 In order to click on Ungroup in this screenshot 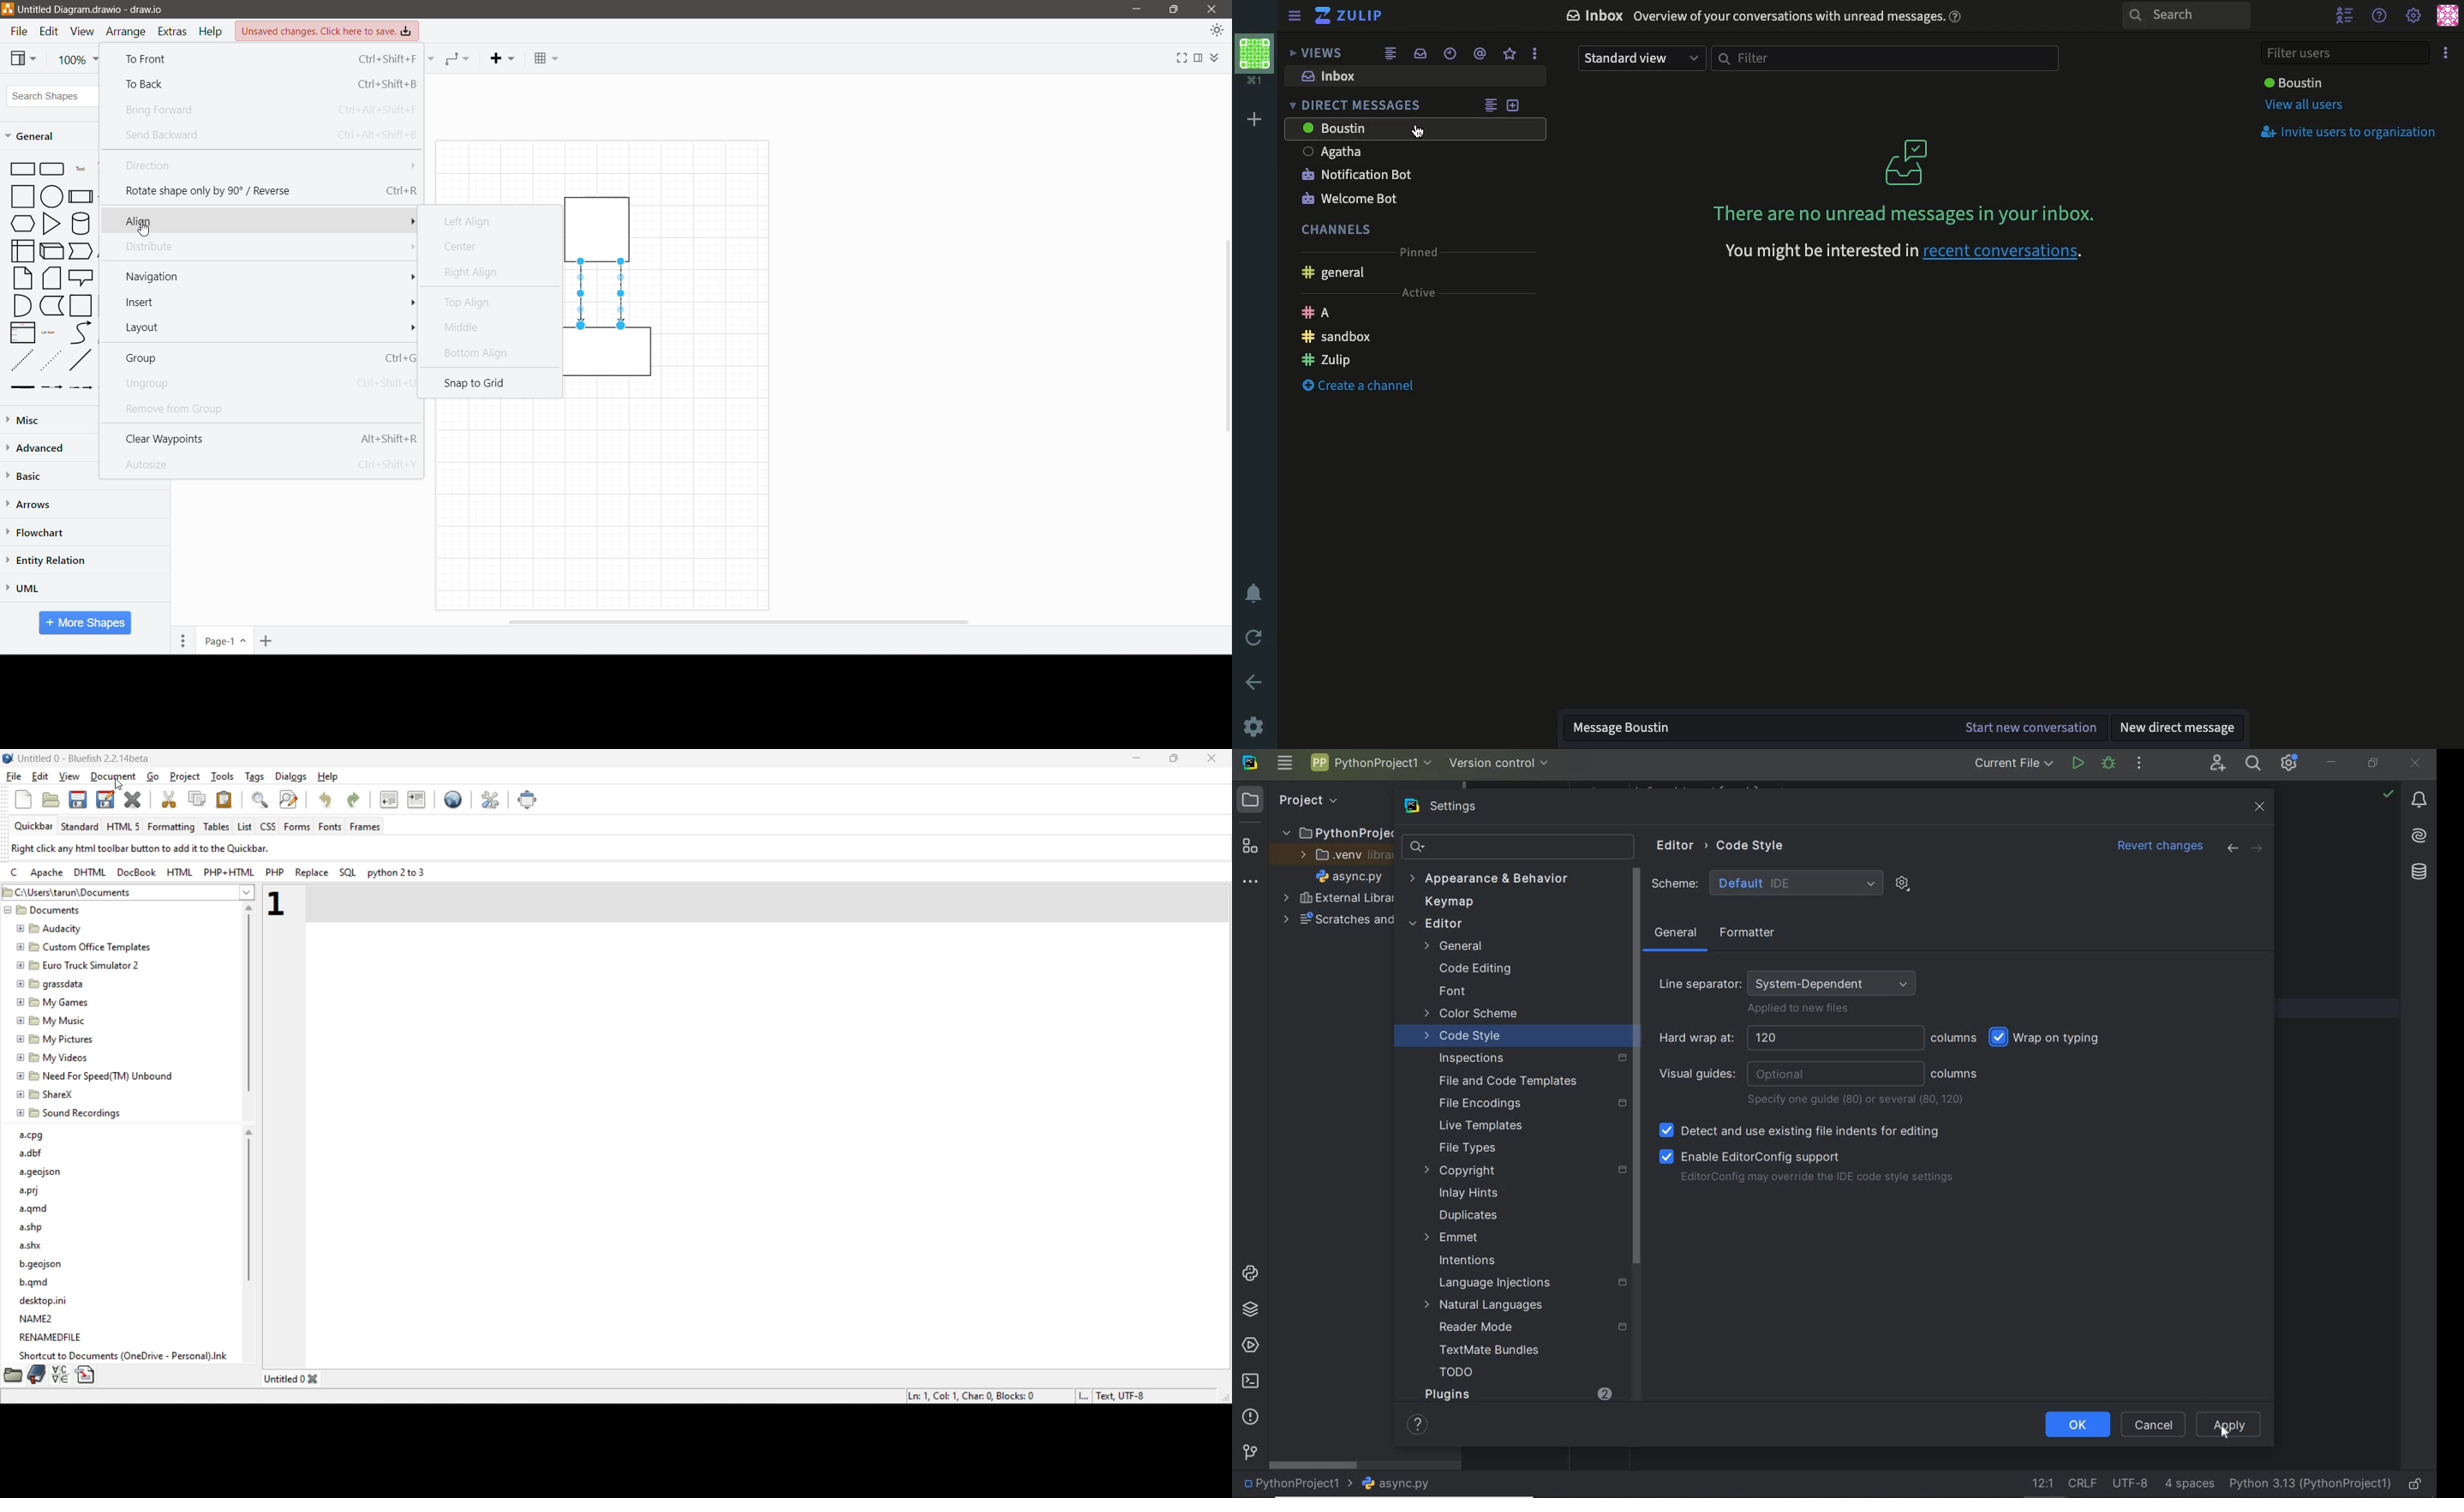, I will do `click(266, 384)`.